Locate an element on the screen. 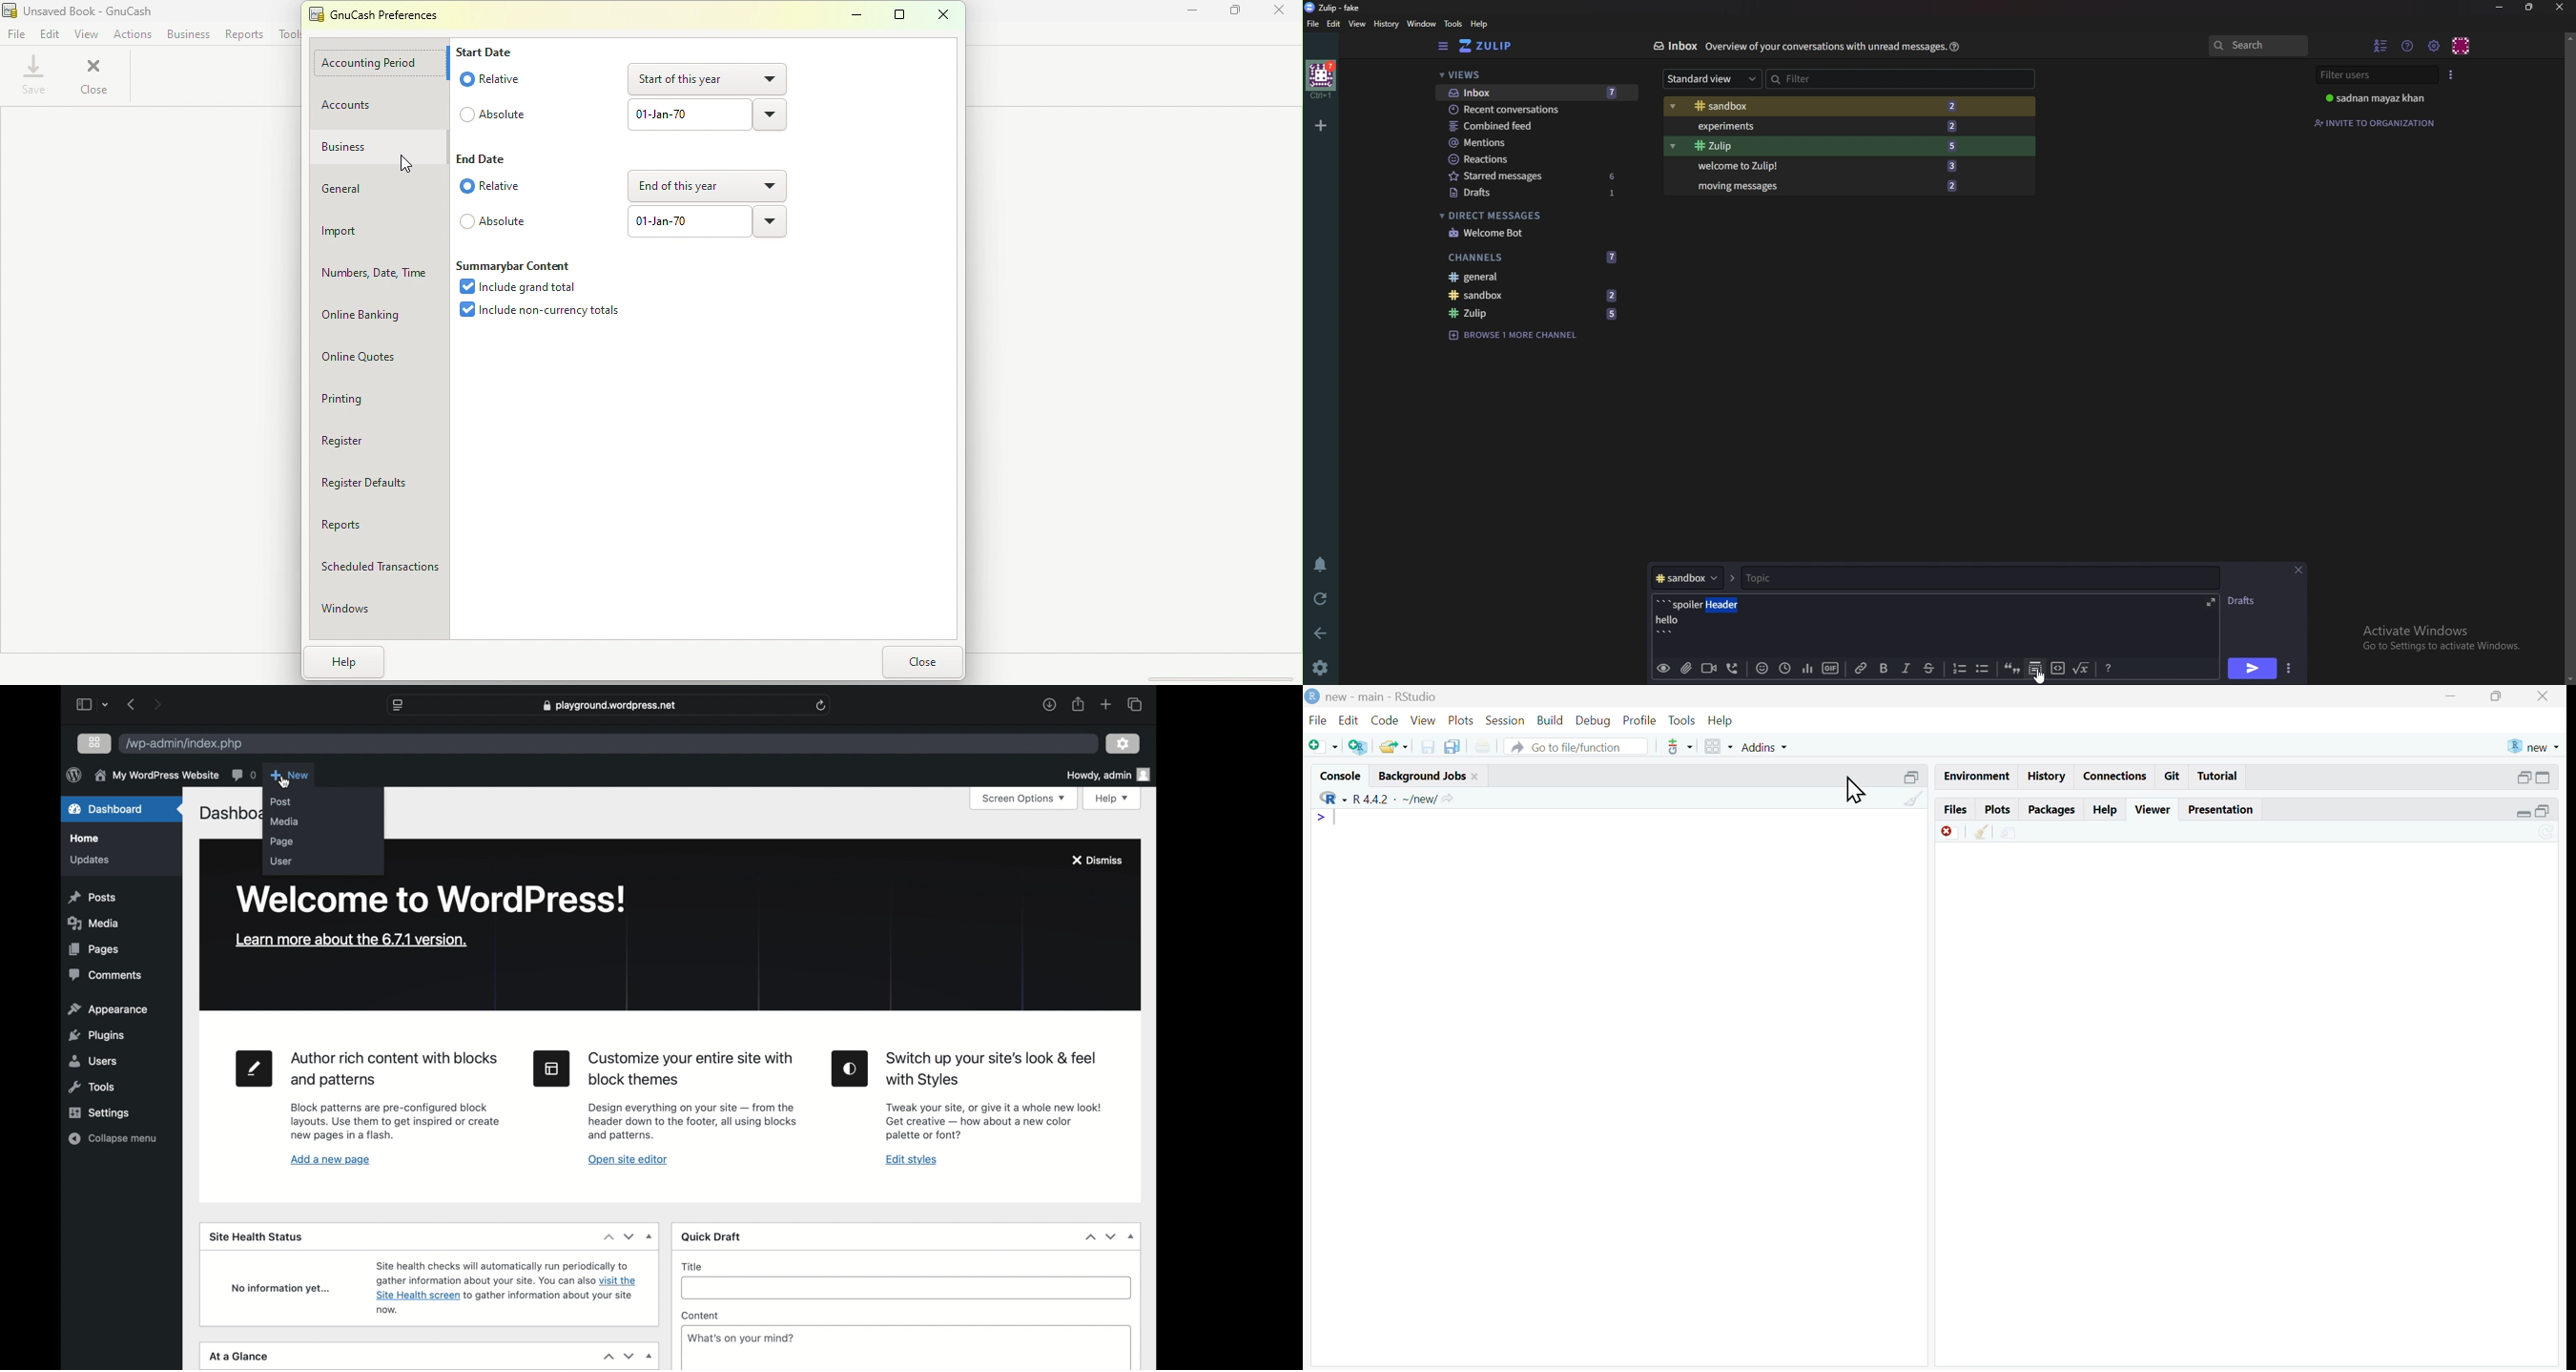 This screenshot has width=2576, height=1372. Close is located at coordinates (945, 15).